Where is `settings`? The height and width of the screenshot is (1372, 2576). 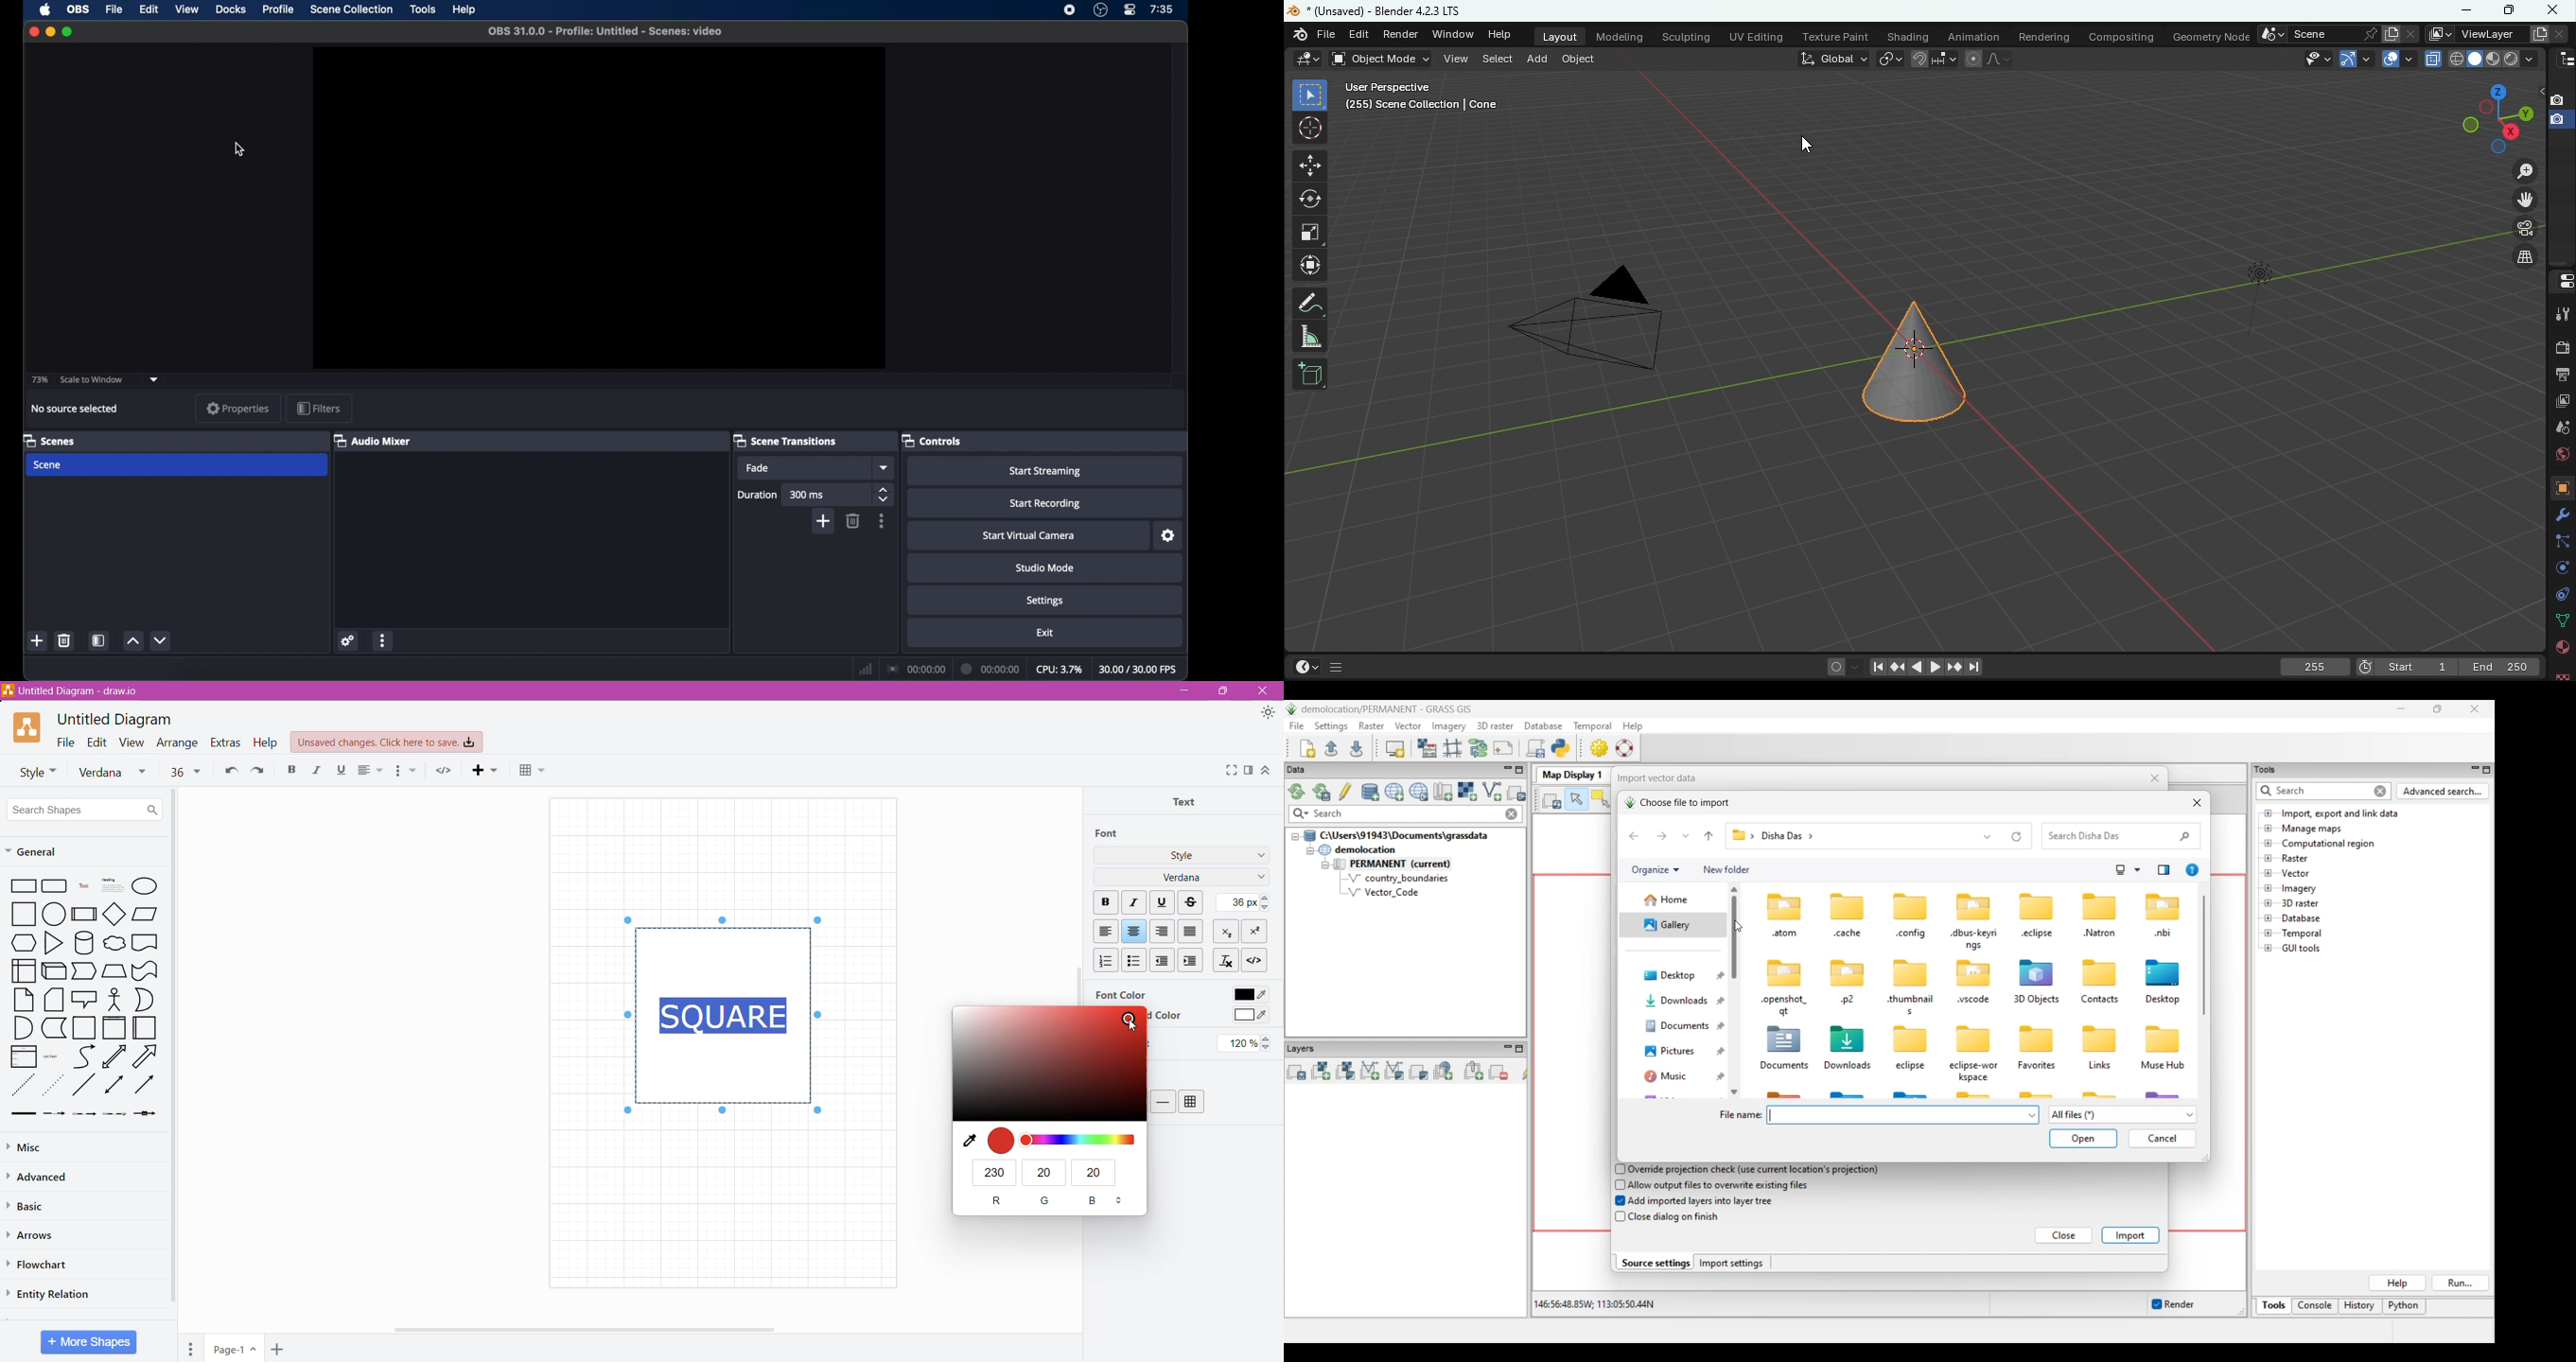
settings is located at coordinates (1045, 600).